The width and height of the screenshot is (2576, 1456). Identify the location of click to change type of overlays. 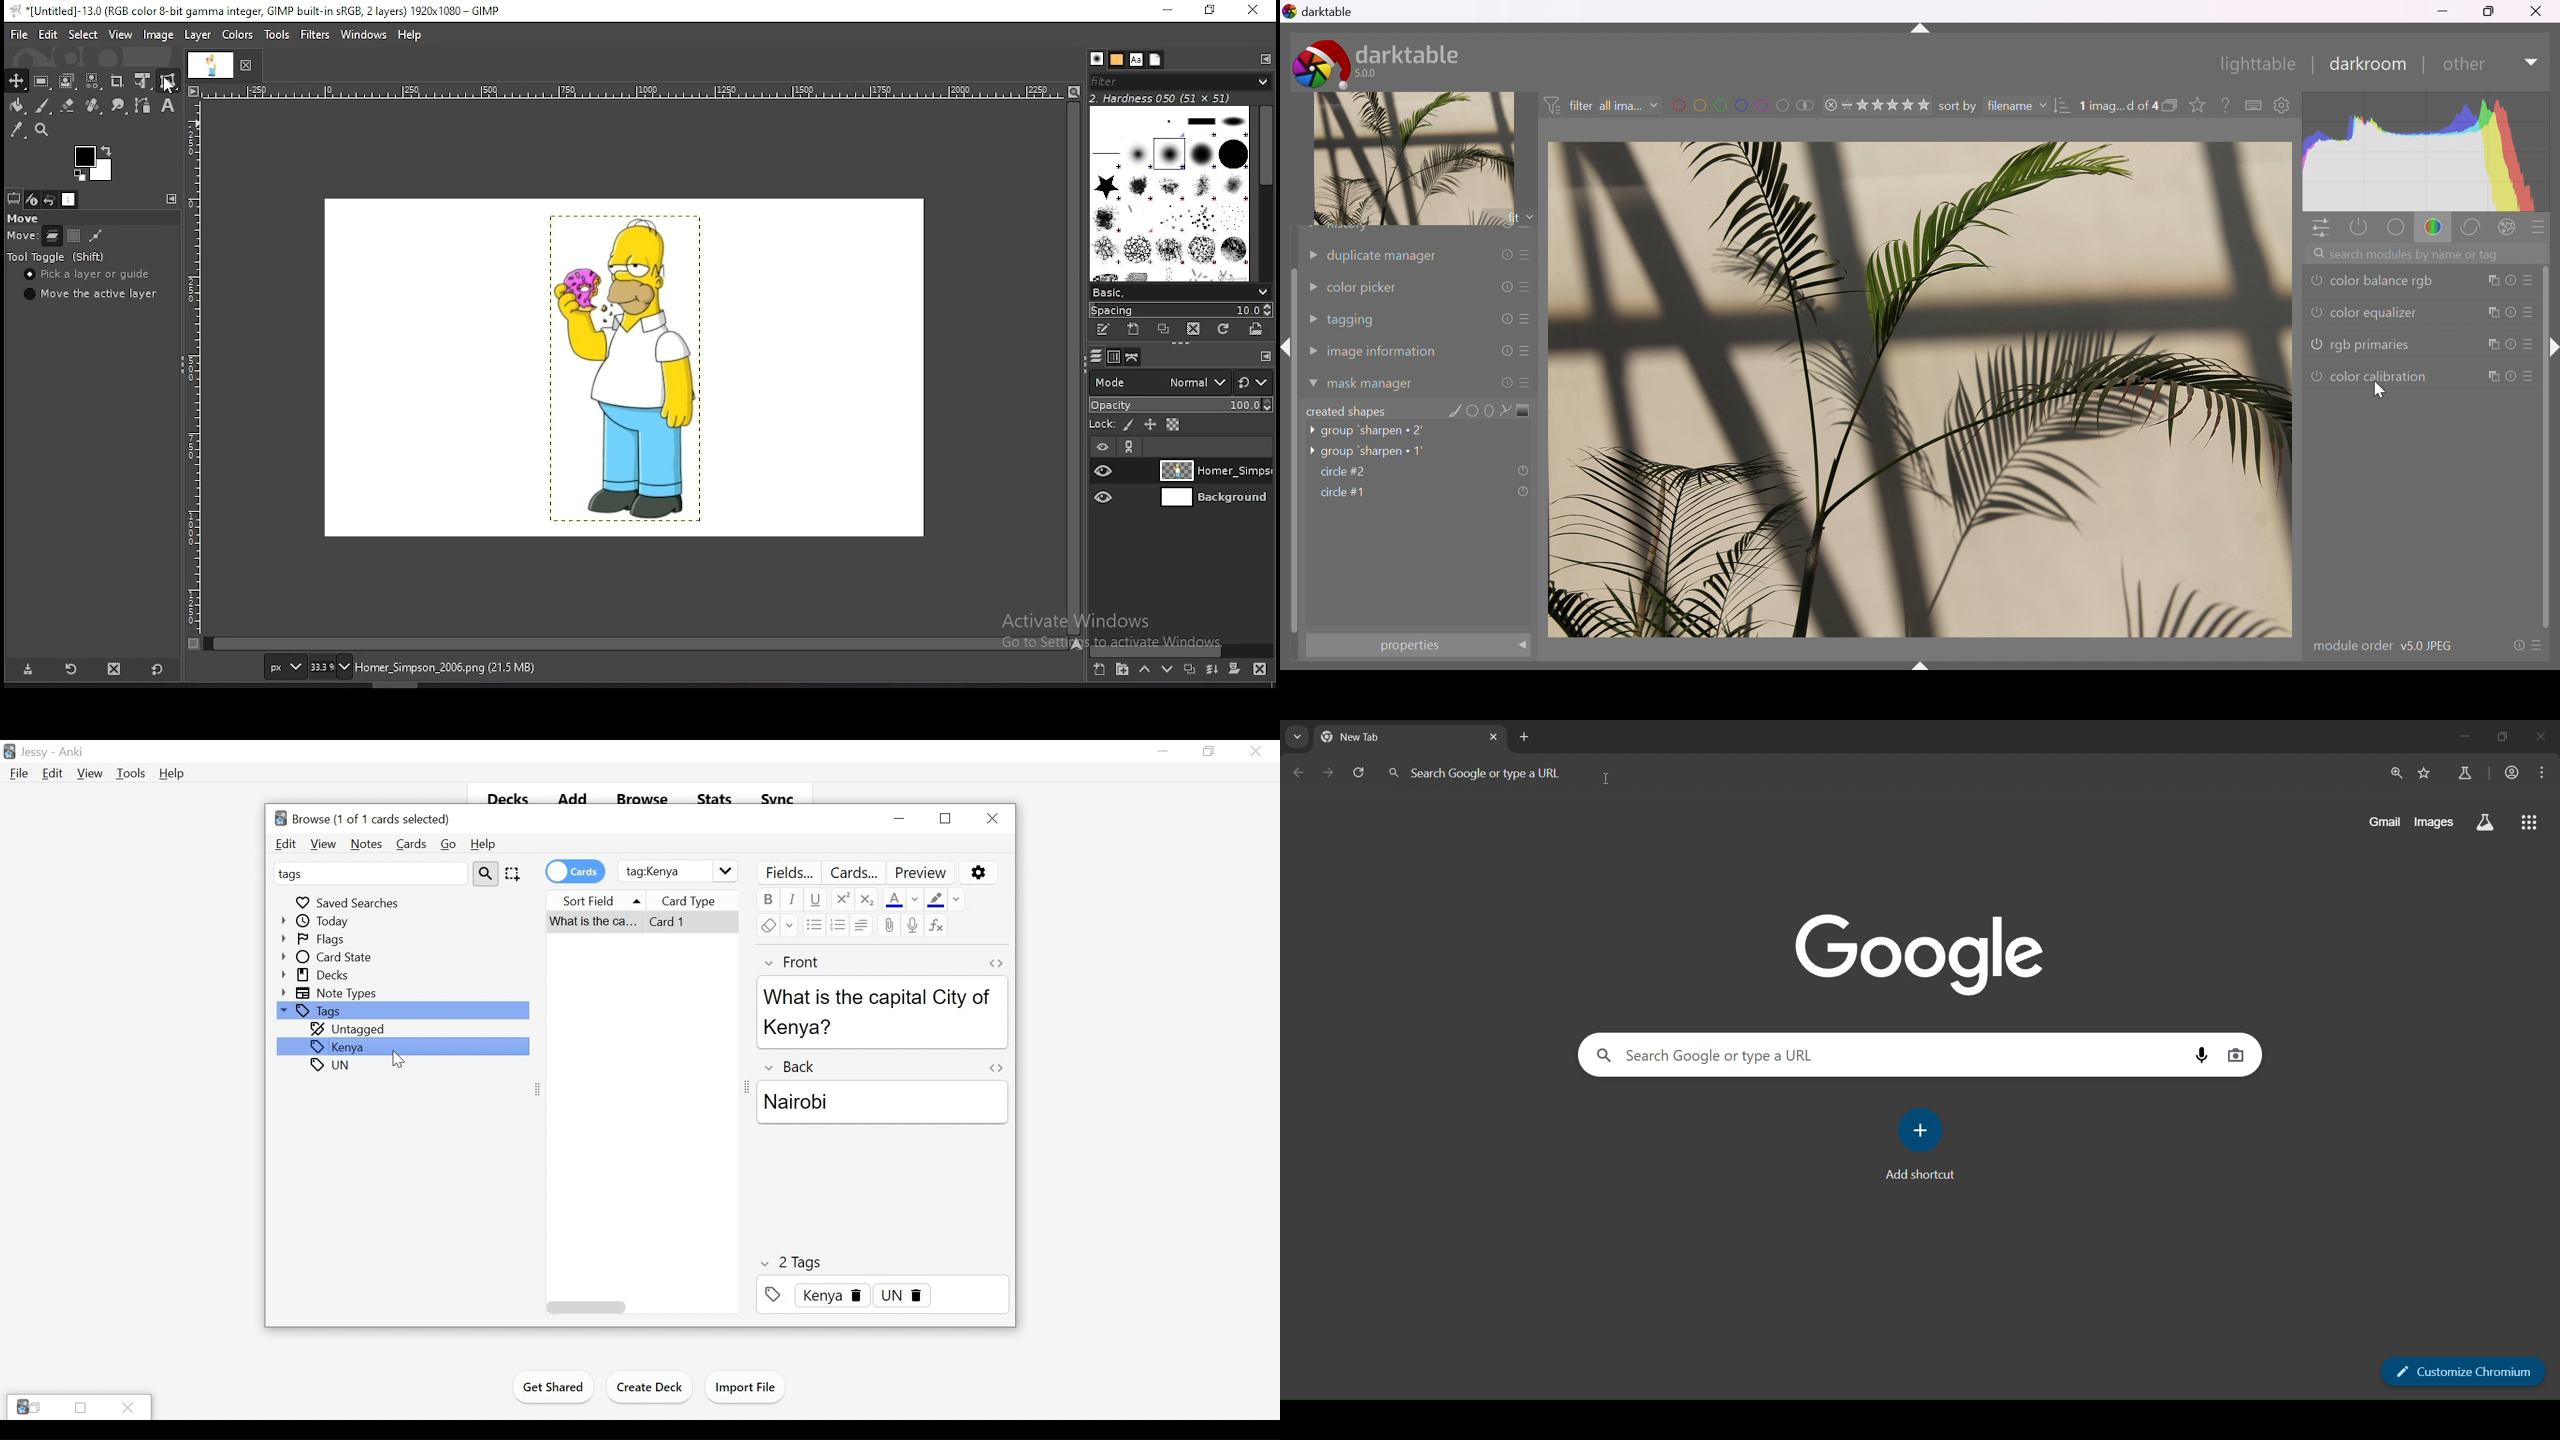
(2199, 106).